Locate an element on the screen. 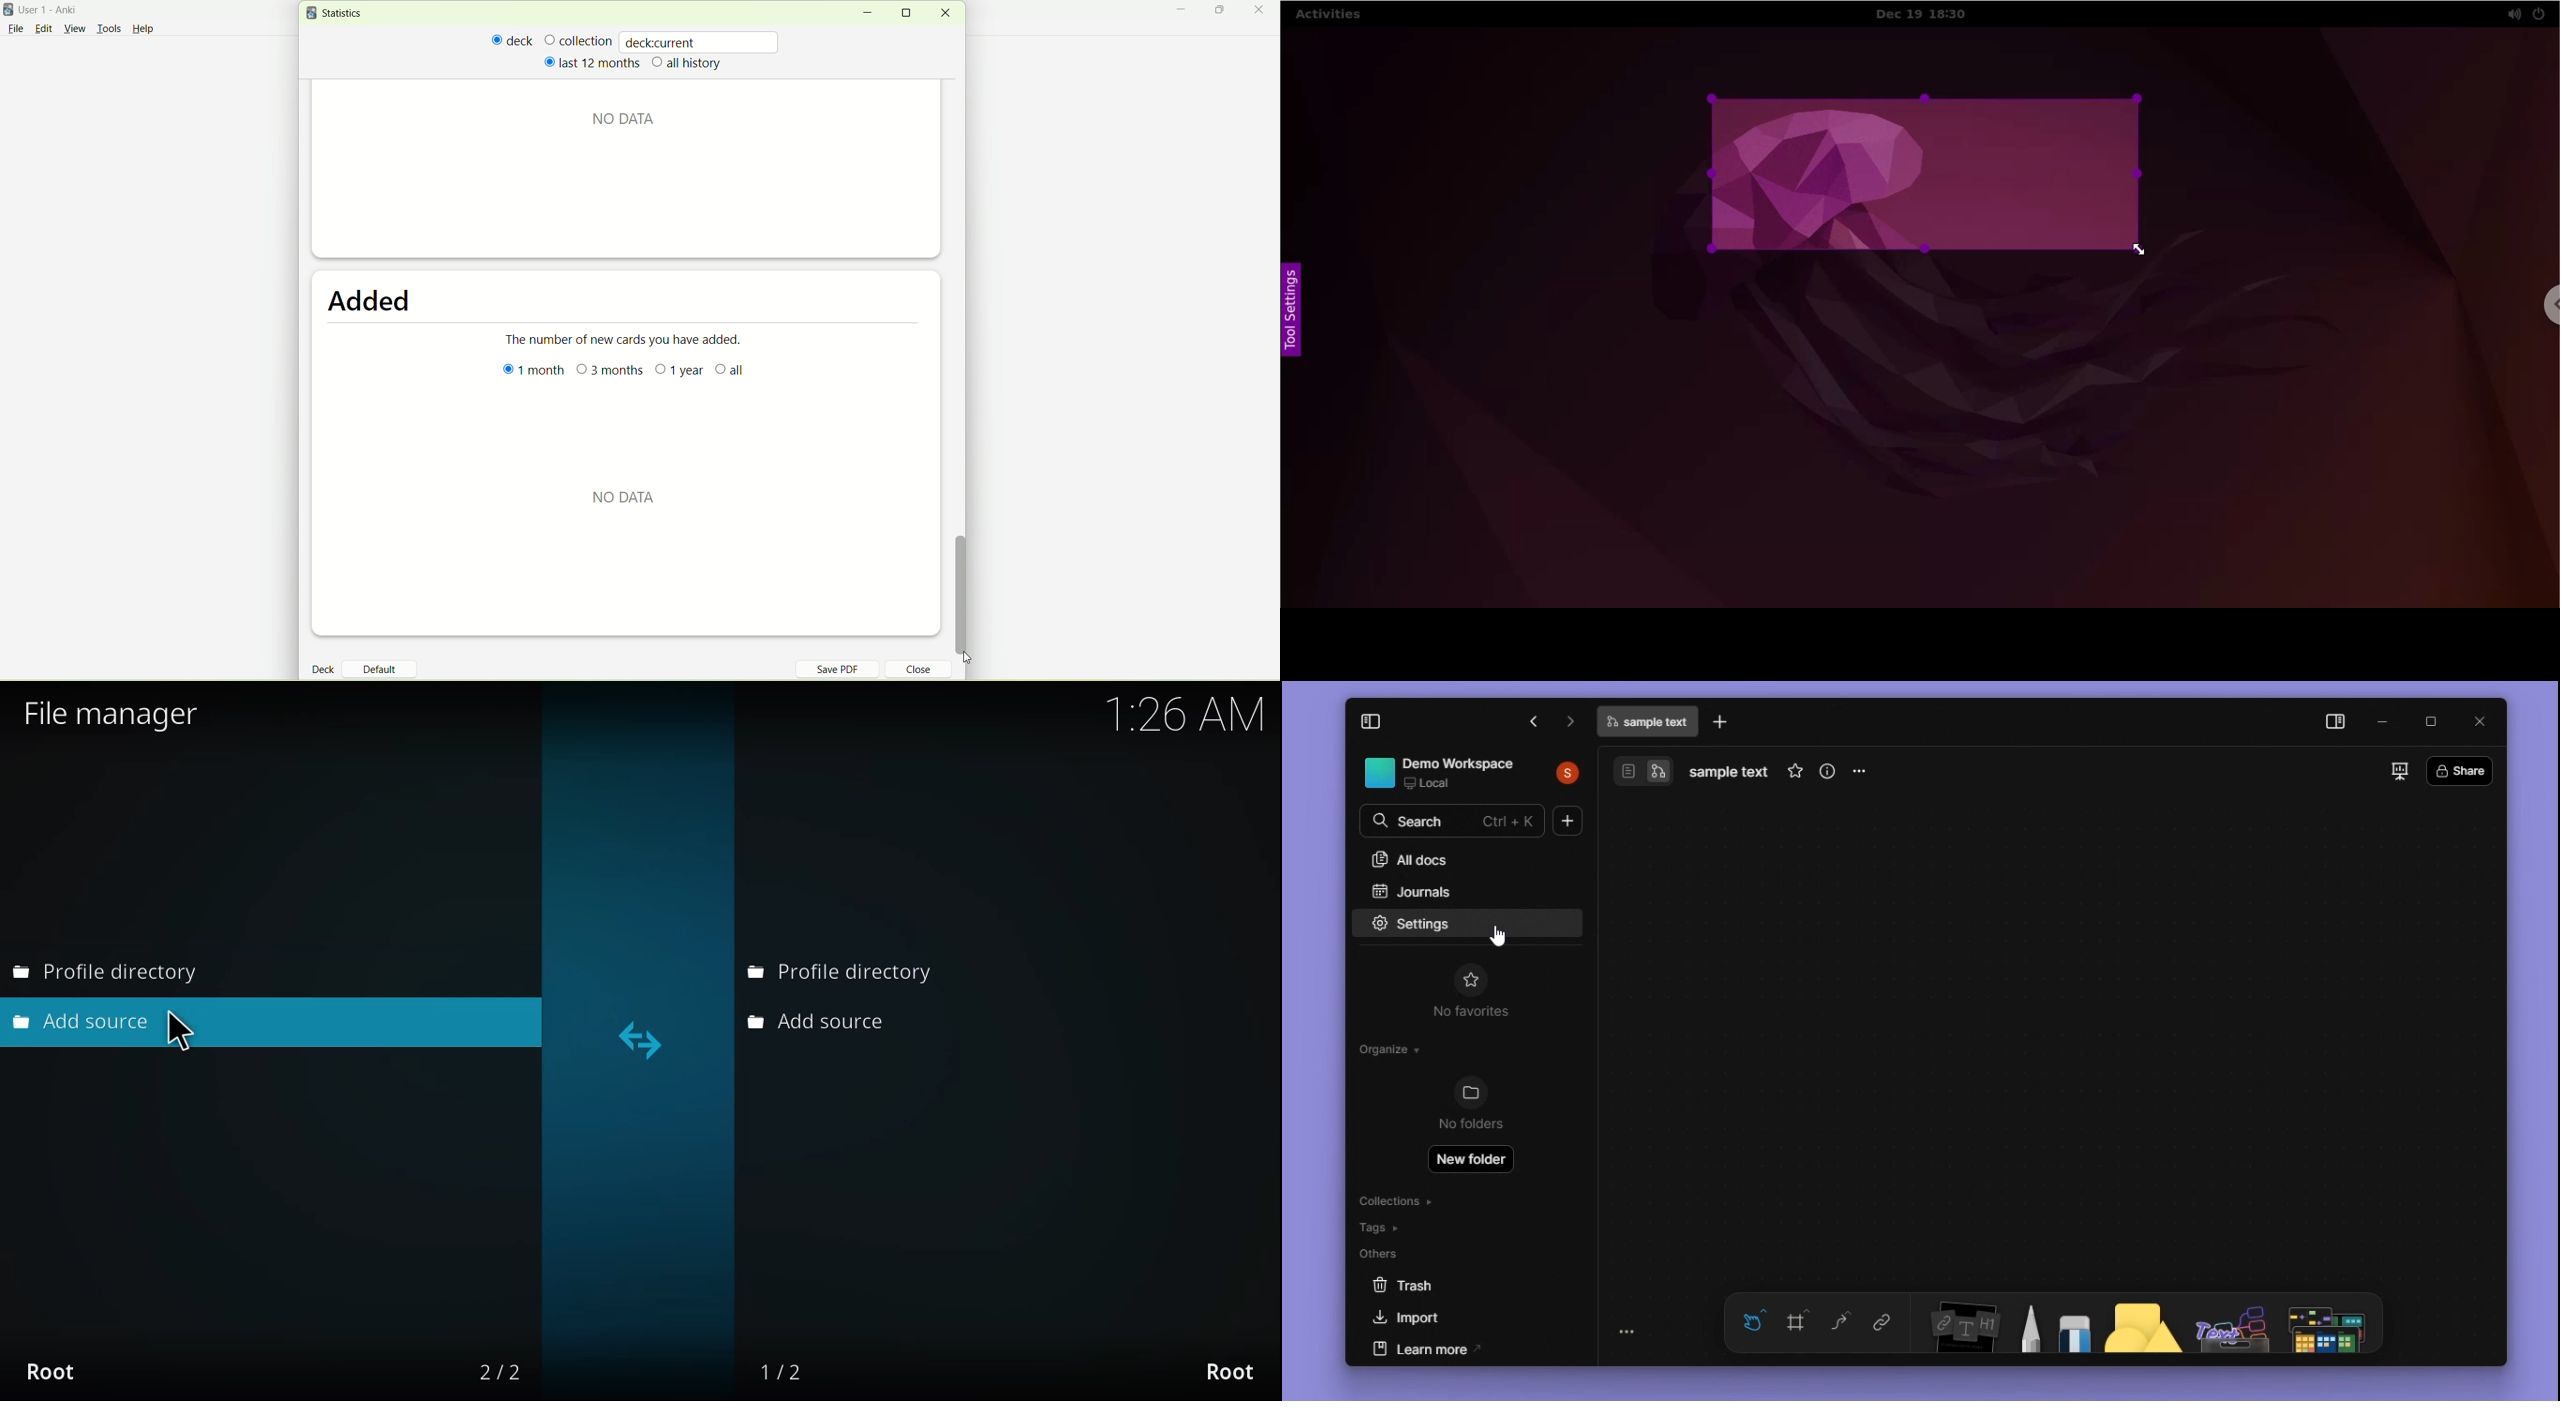 This screenshot has width=2576, height=1428. Pen is located at coordinates (2025, 1323).